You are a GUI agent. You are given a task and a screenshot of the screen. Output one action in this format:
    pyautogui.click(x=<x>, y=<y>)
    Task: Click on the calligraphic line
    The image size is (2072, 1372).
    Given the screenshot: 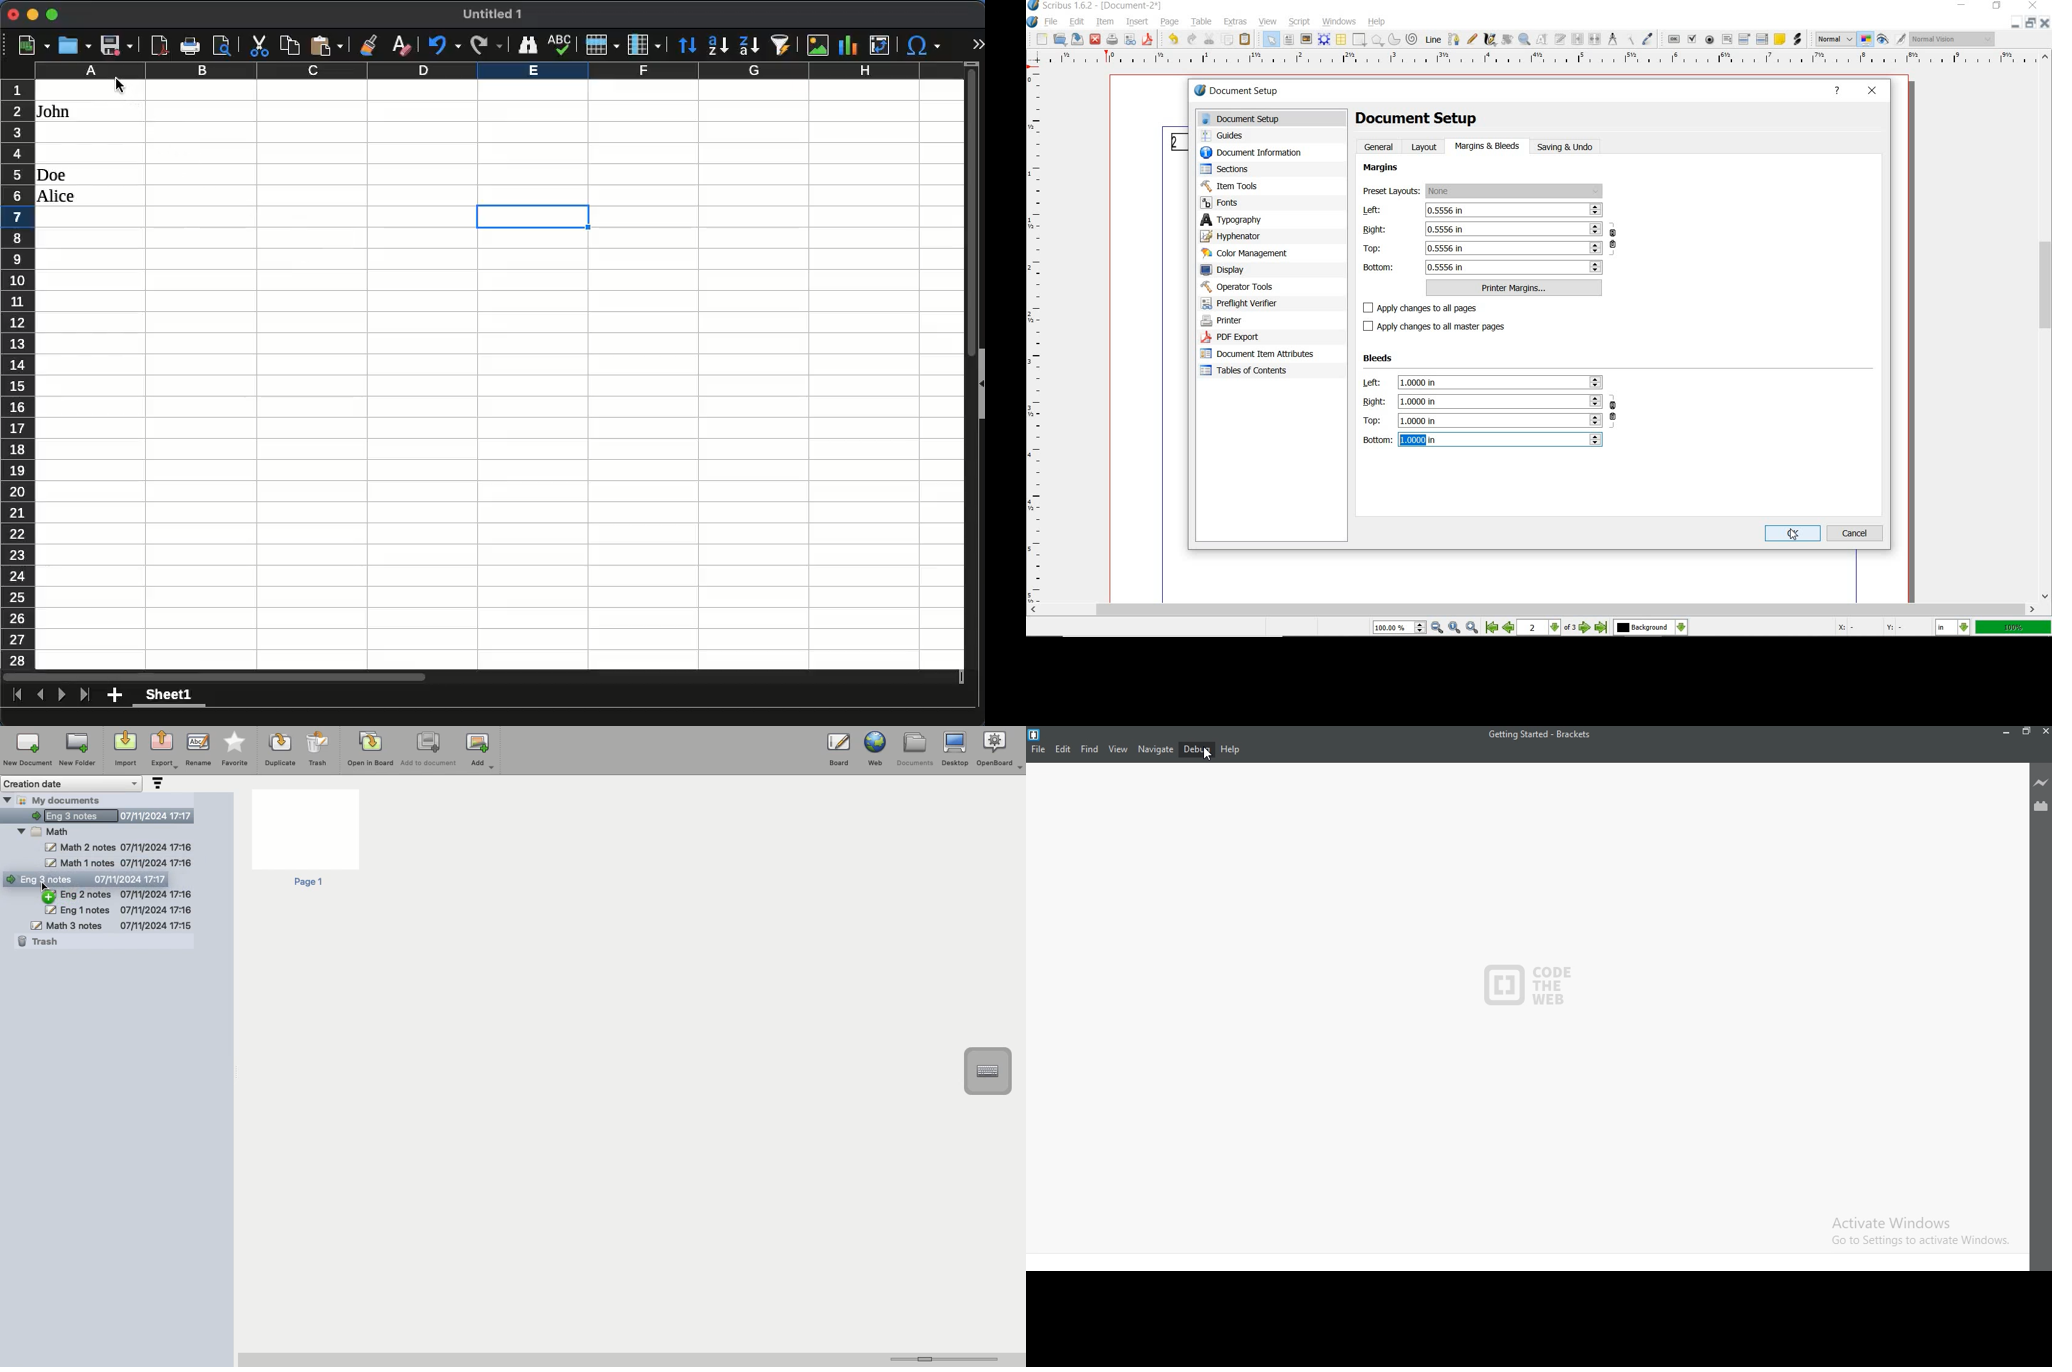 What is the action you would take?
    pyautogui.click(x=1491, y=40)
    